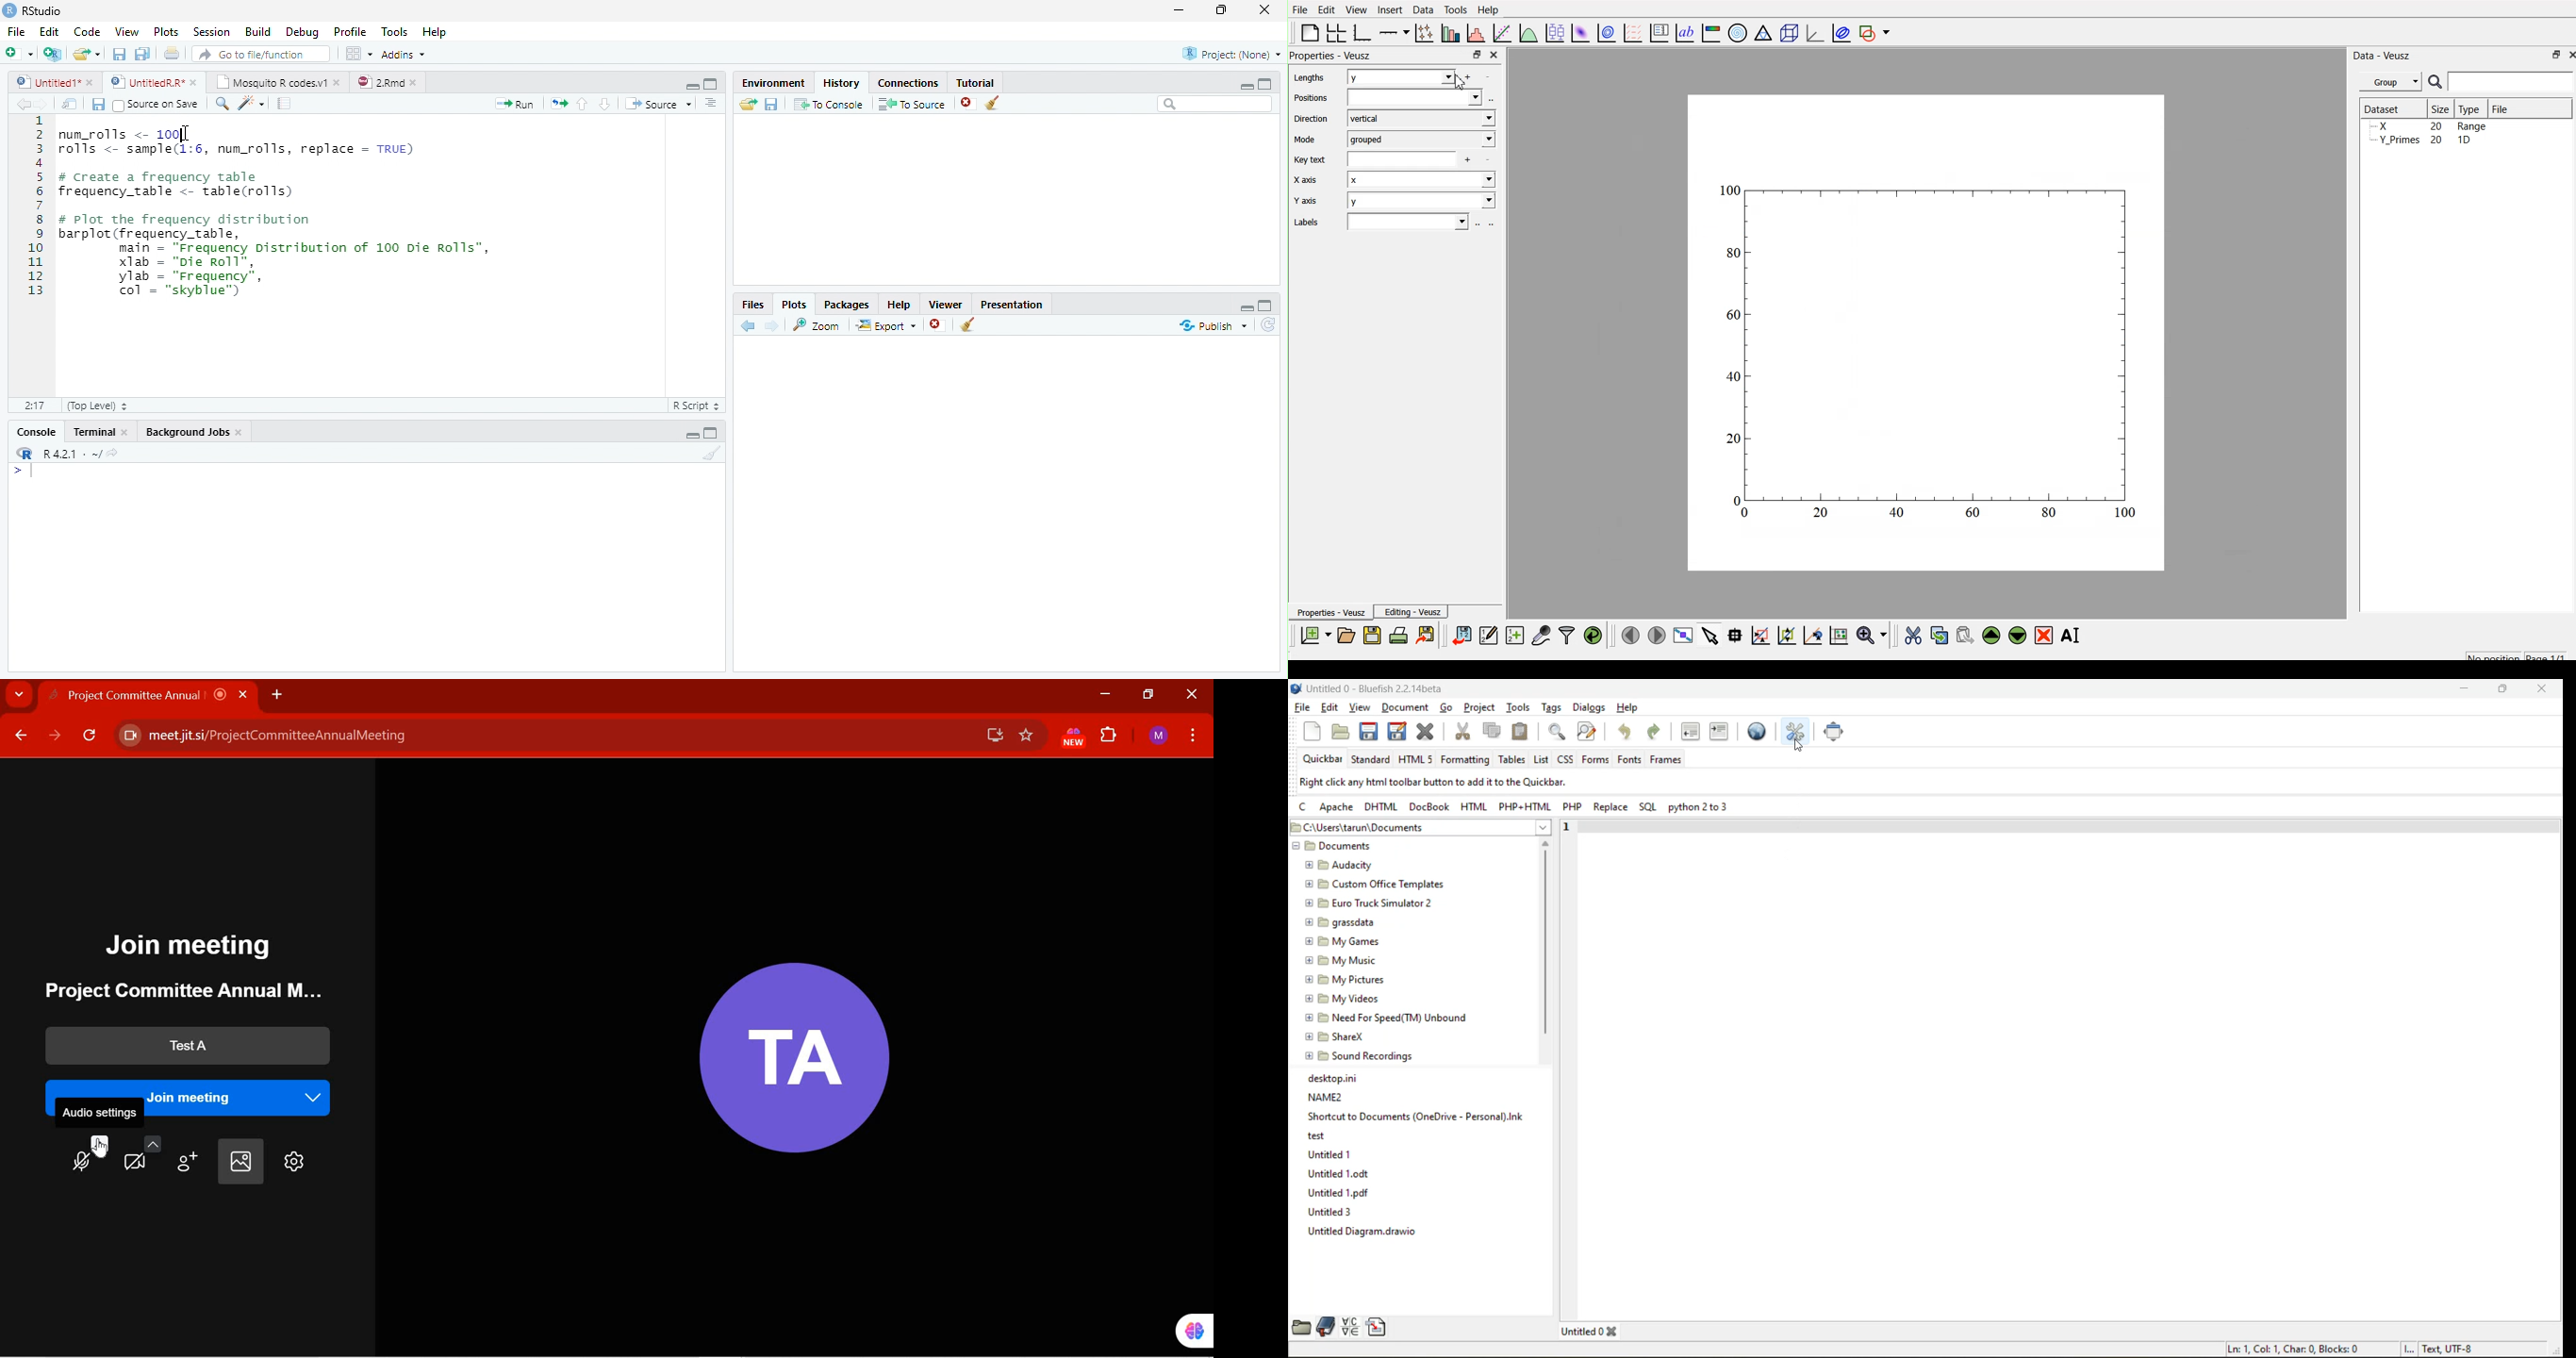 The height and width of the screenshot is (1372, 2576). I want to click on Connections., so click(908, 82).